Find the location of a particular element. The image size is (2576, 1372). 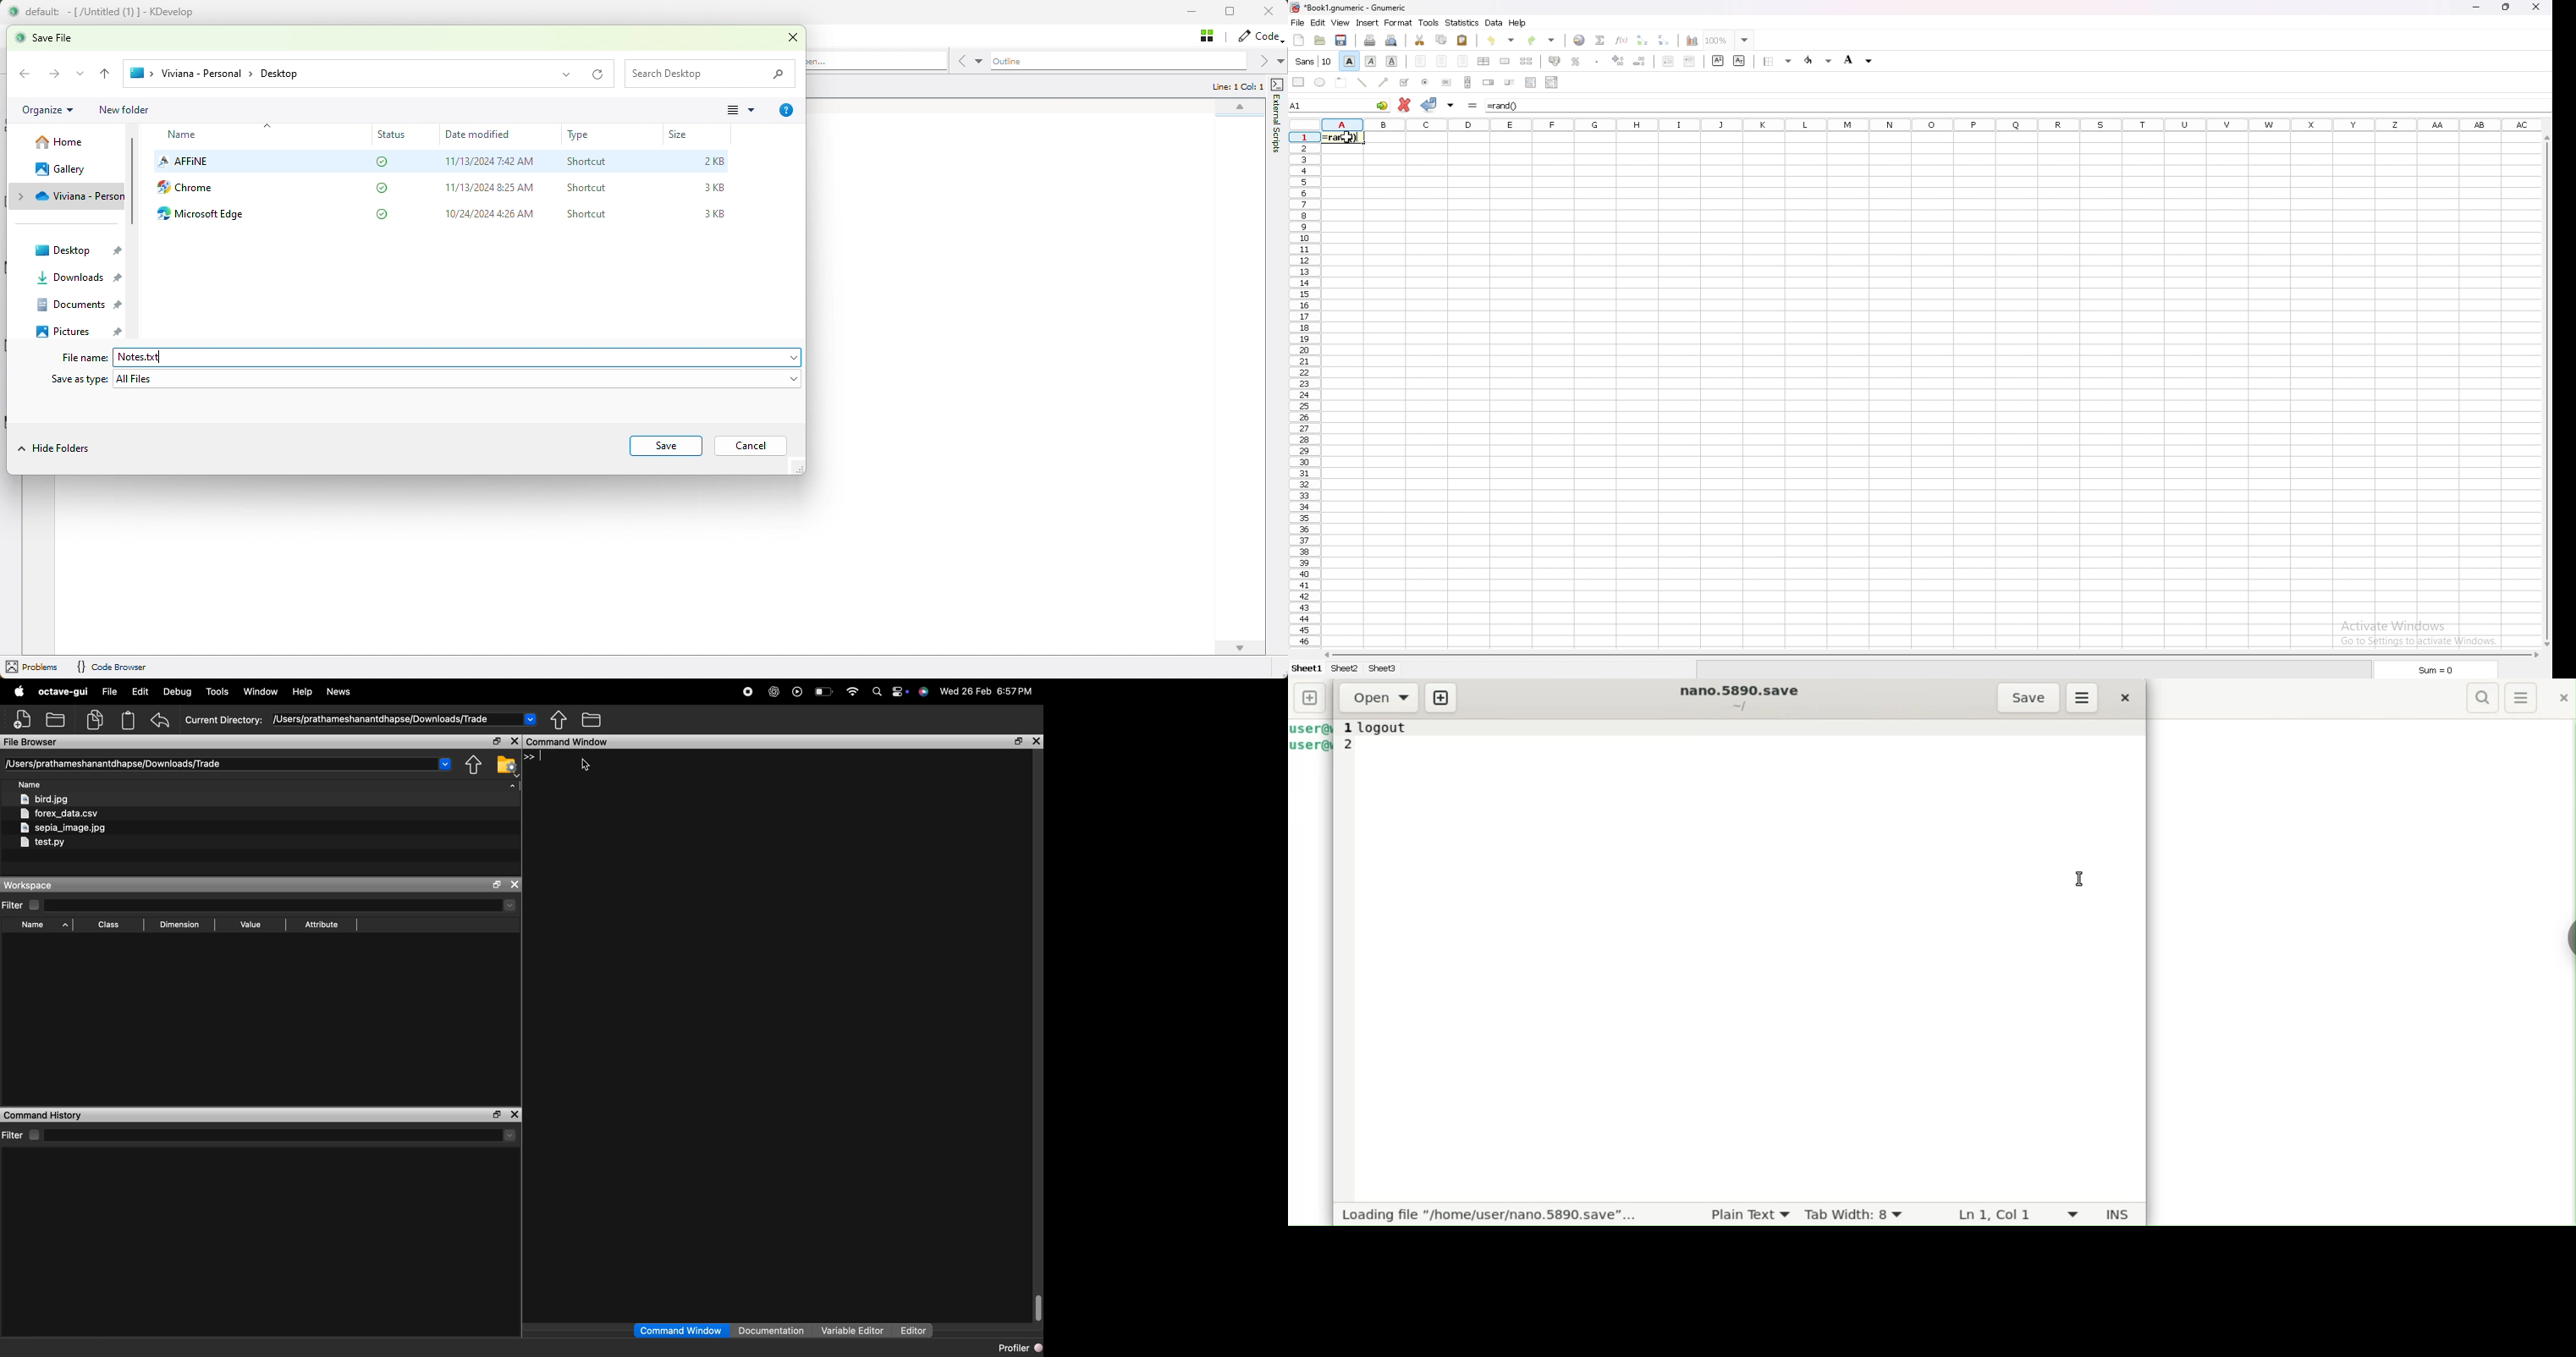

subscript is located at coordinates (1739, 61).